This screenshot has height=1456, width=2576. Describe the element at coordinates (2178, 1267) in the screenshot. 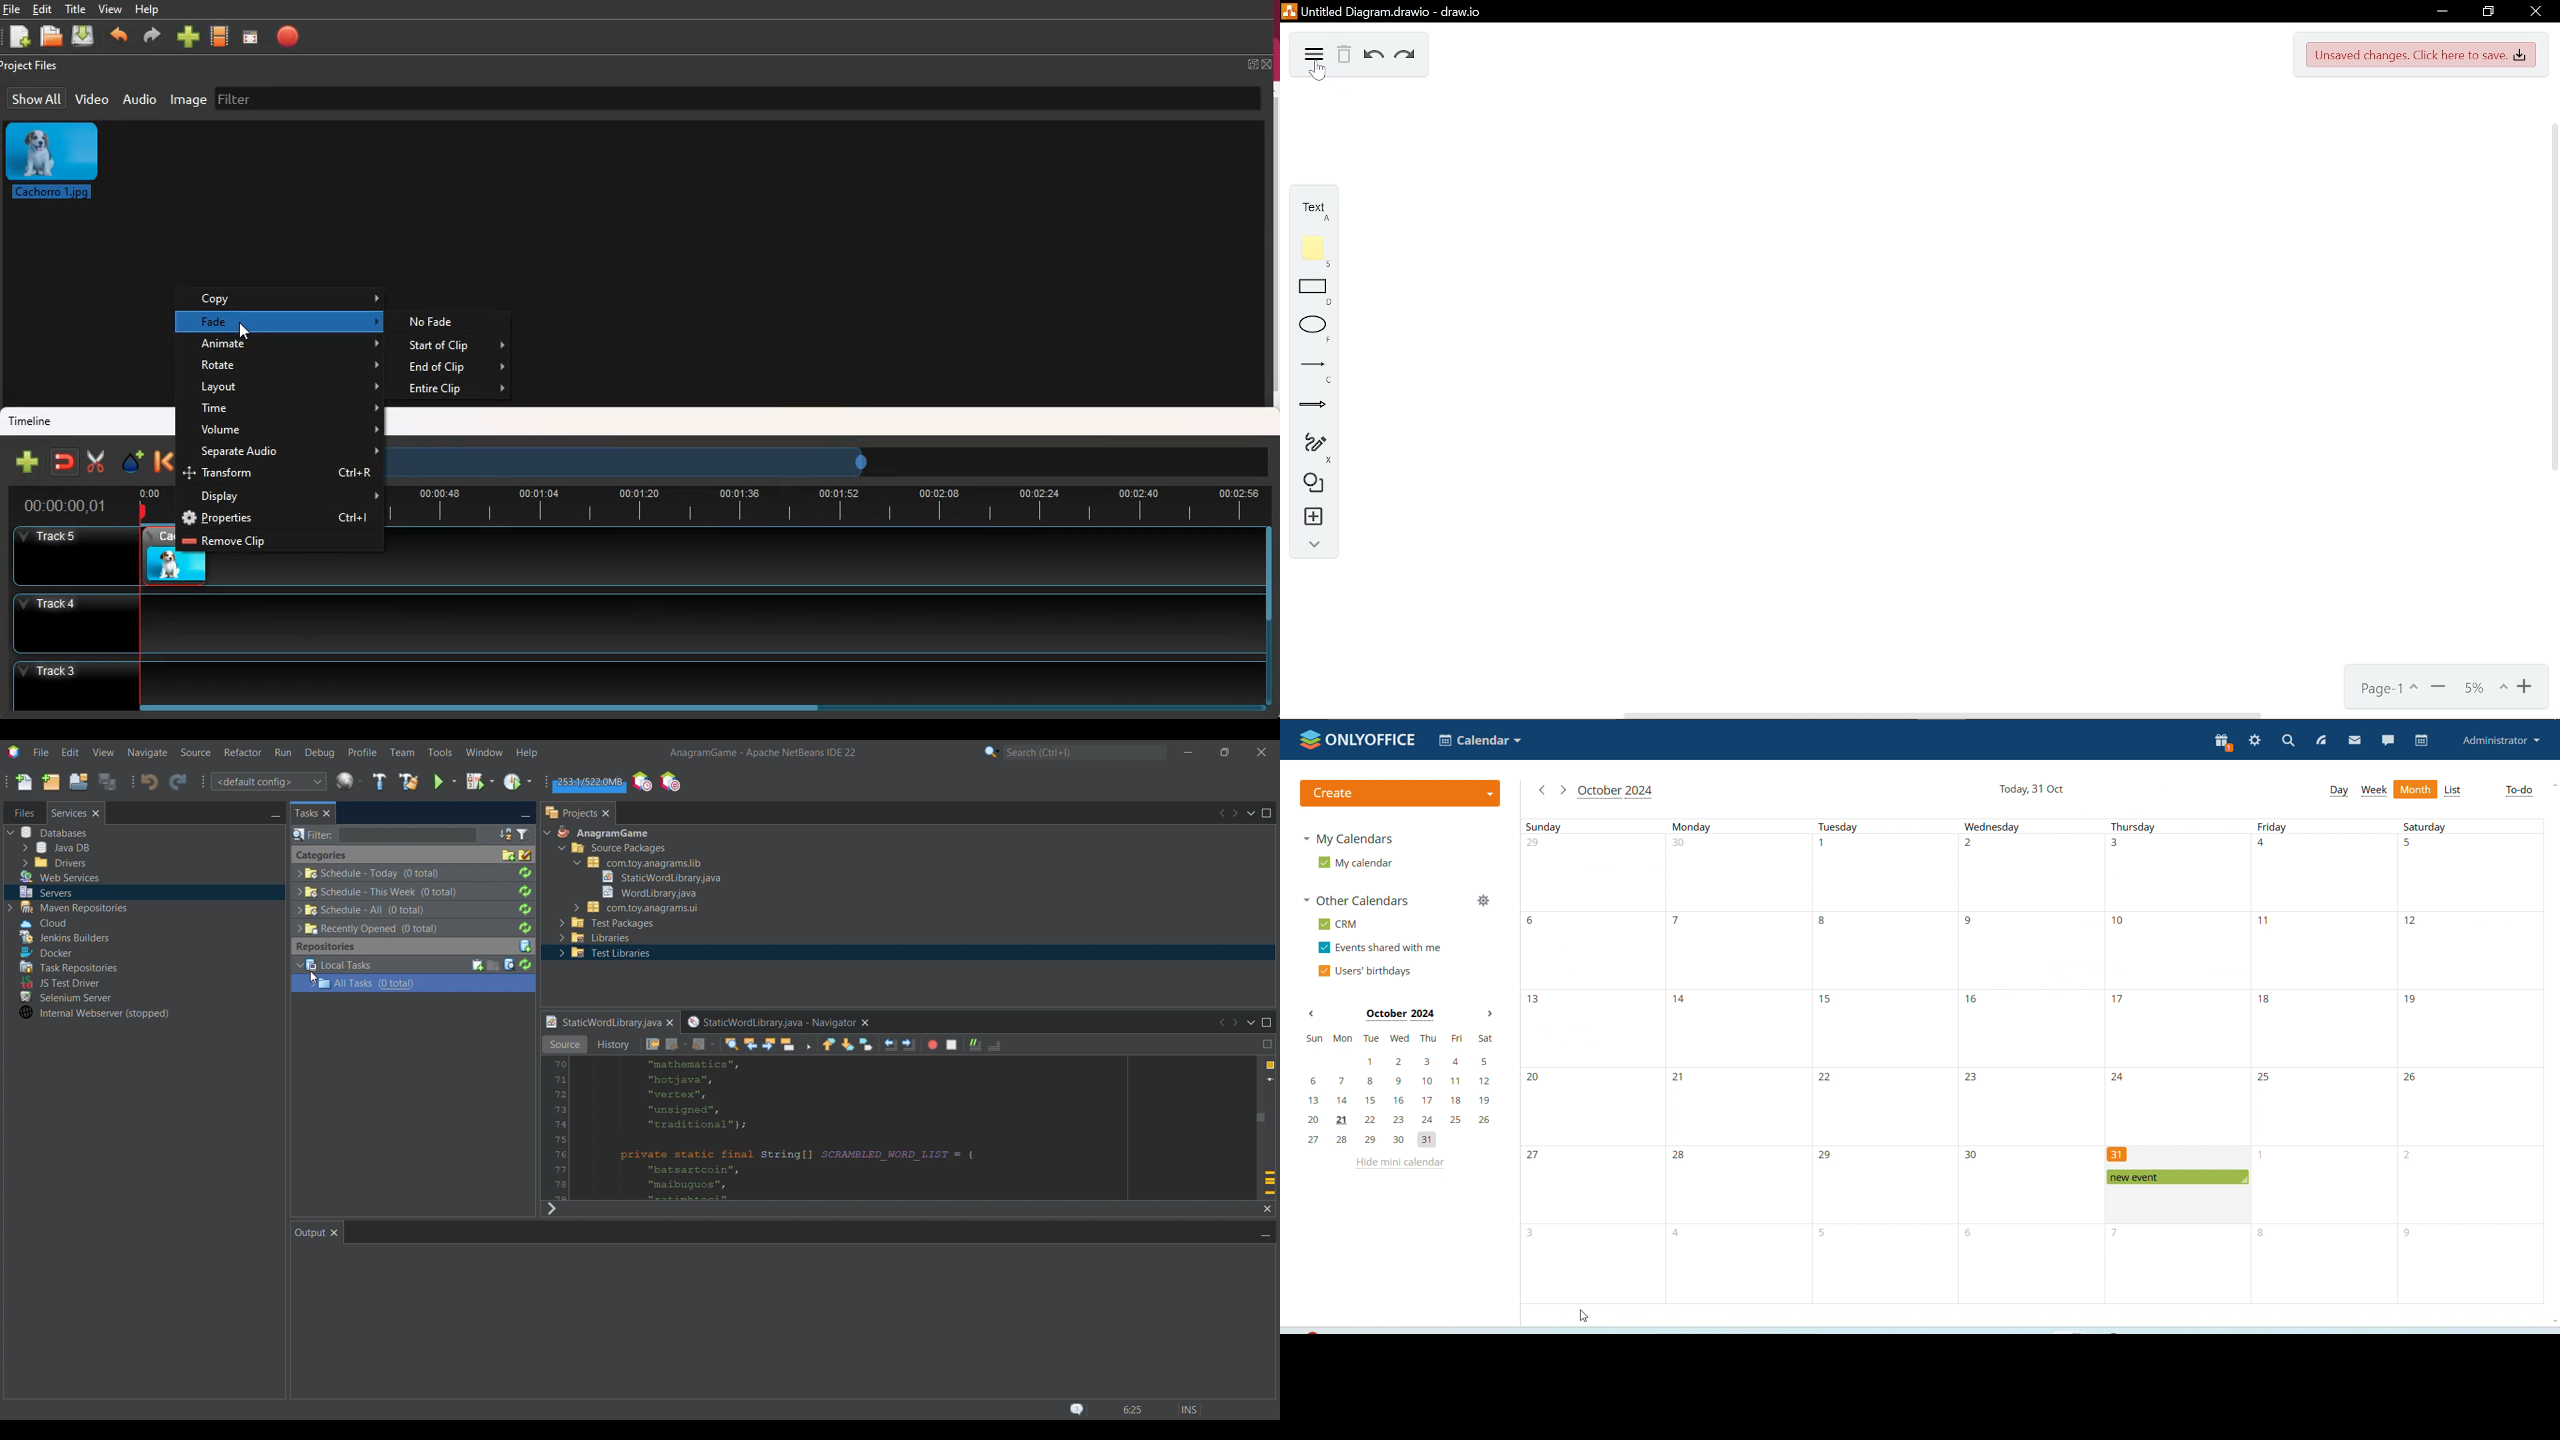

I see `Thursday 7th november` at that location.